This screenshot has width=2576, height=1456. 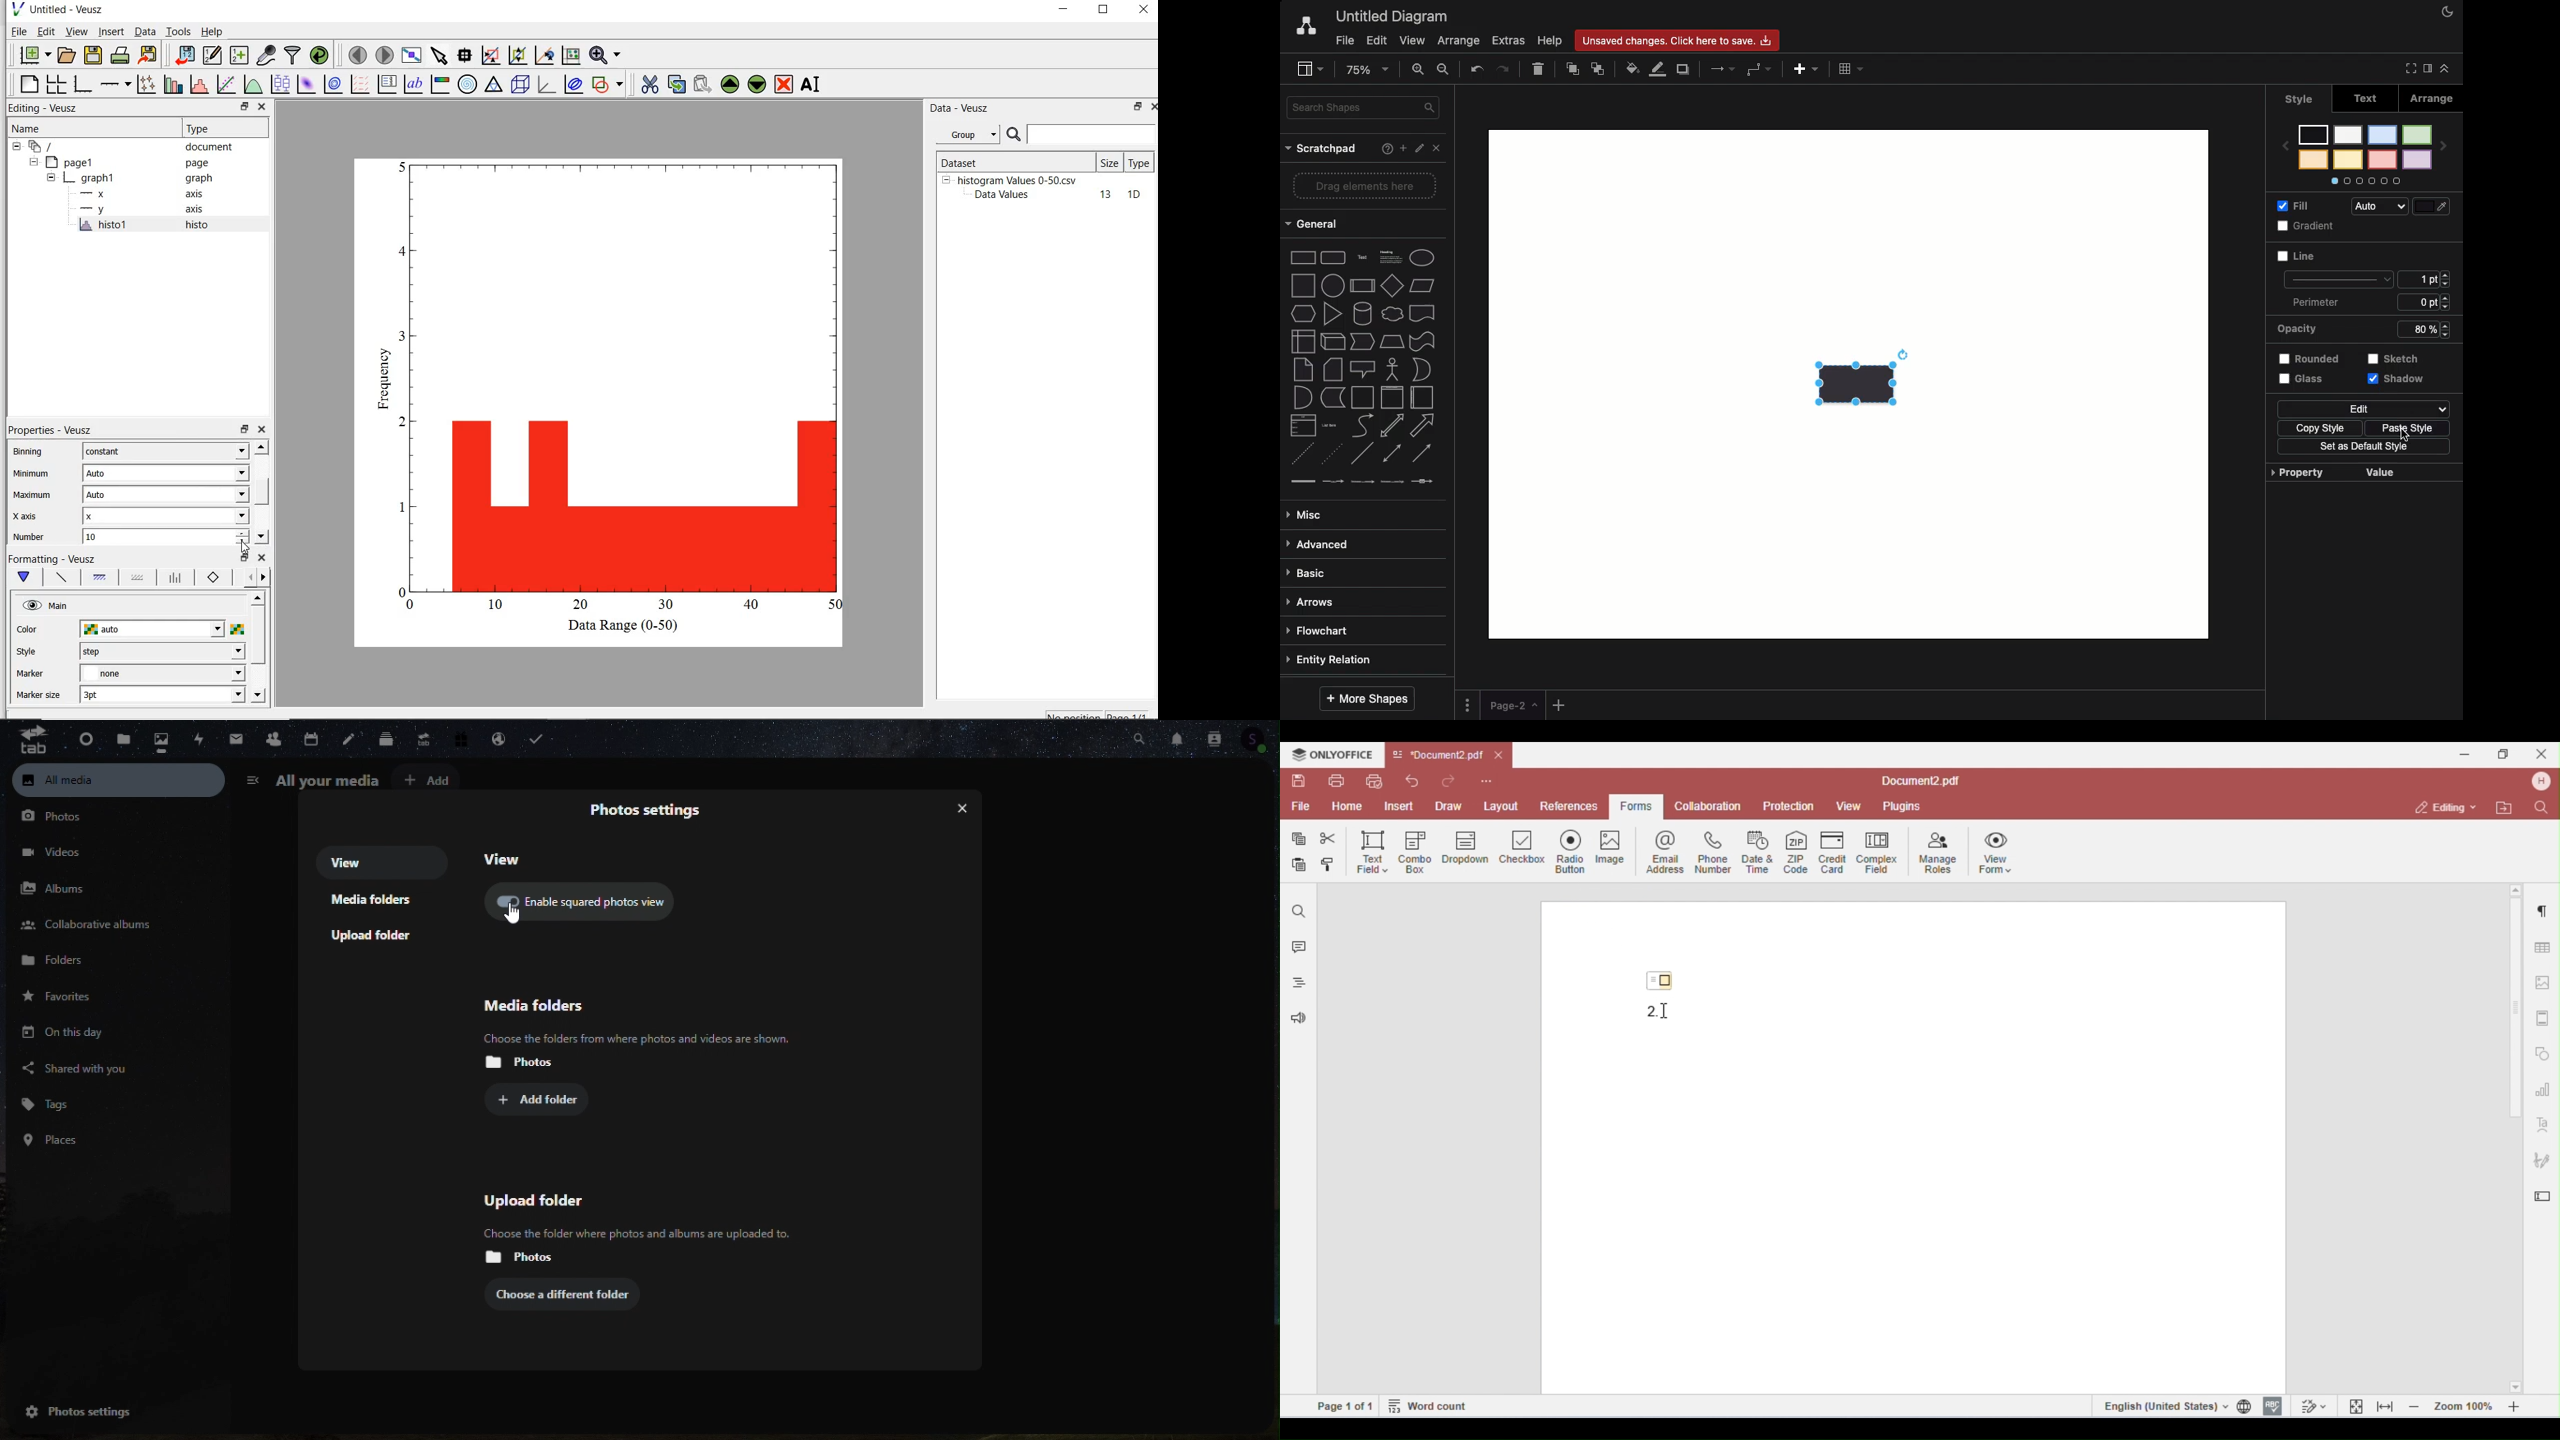 I want to click on Full screen, so click(x=2408, y=68).